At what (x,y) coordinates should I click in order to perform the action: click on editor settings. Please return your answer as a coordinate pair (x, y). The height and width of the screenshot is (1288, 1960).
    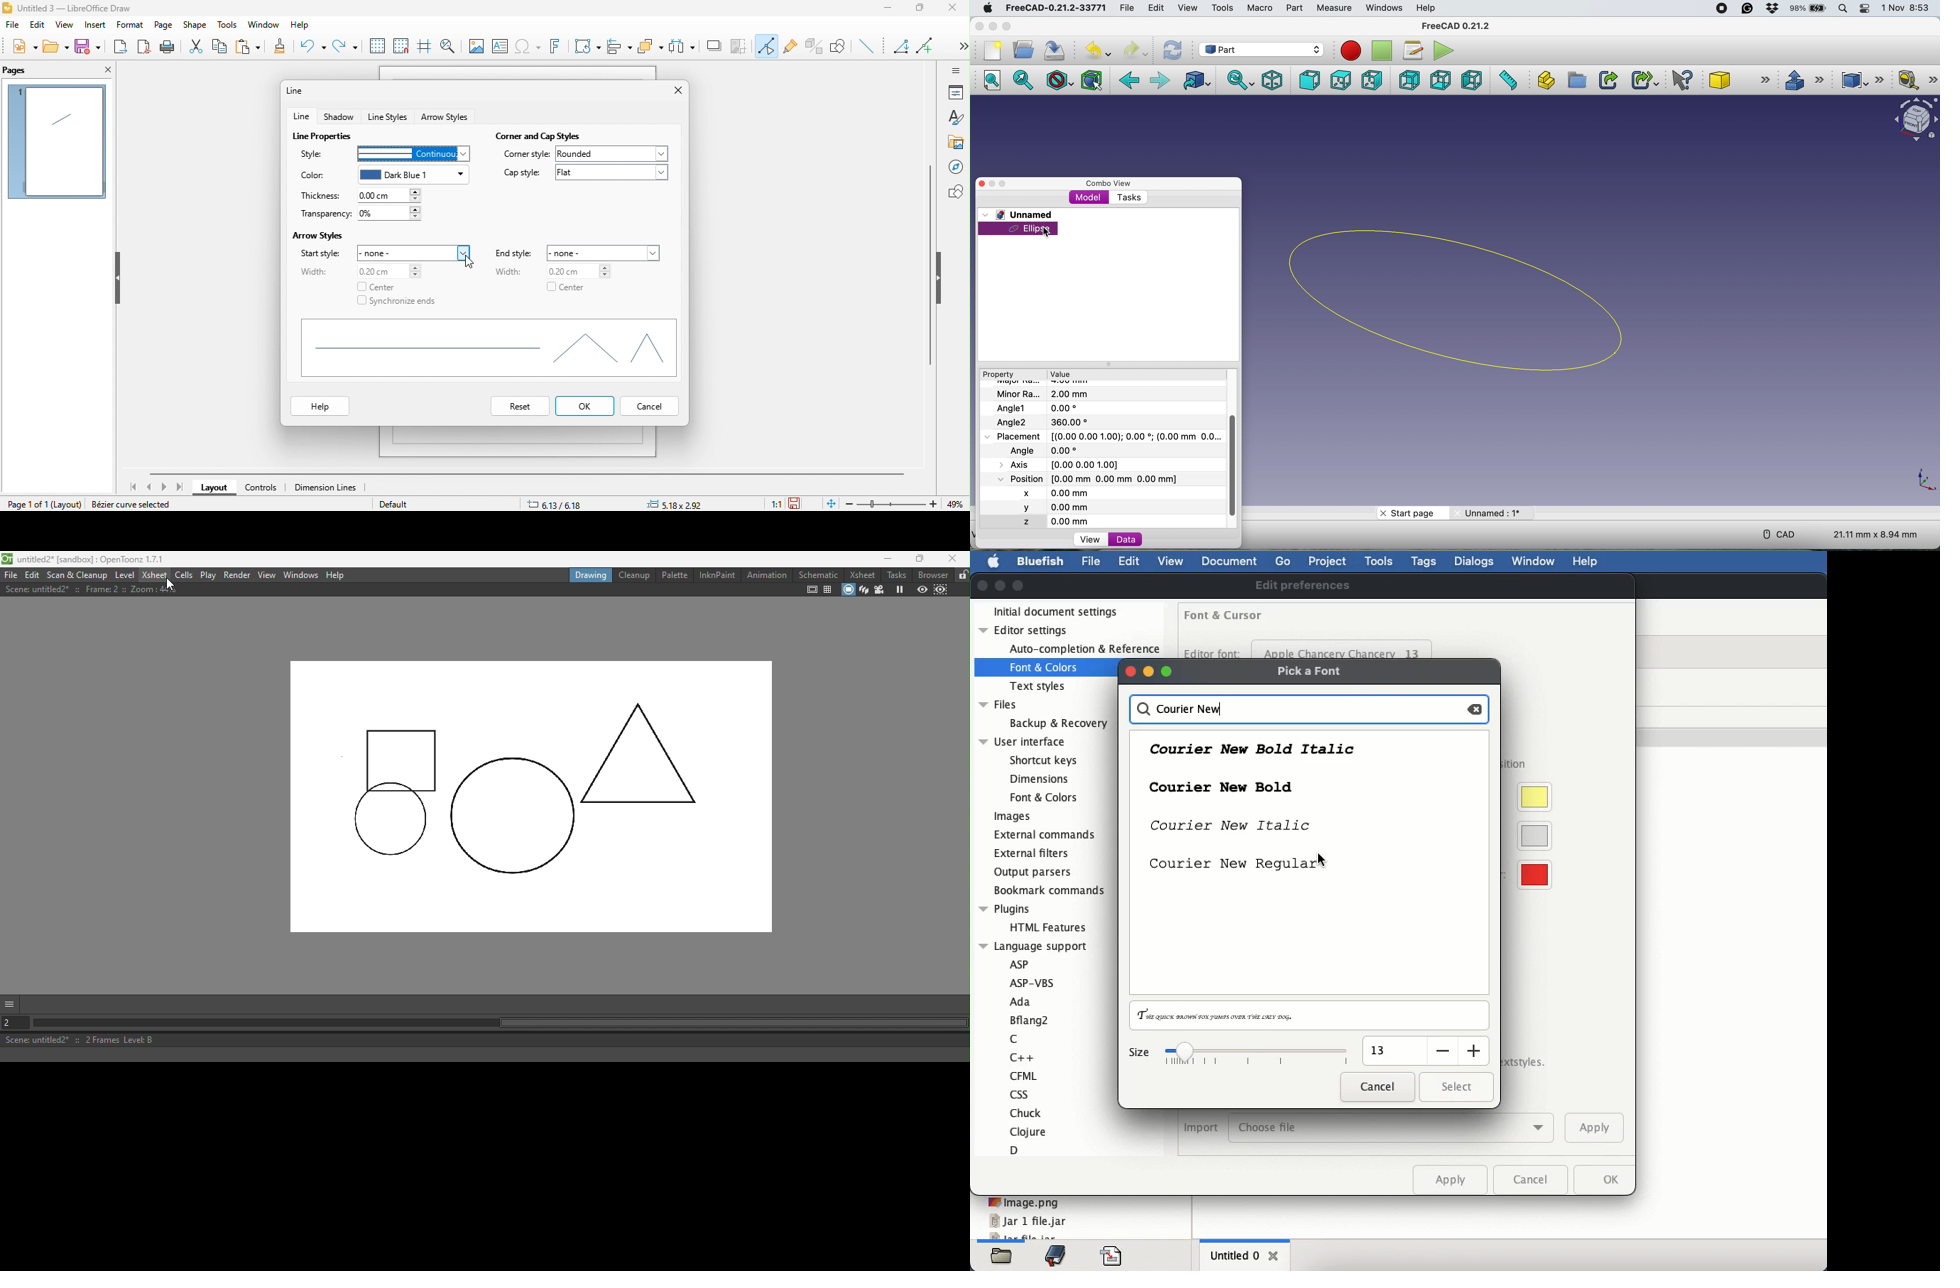
    Looking at the image, I should click on (1067, 640).